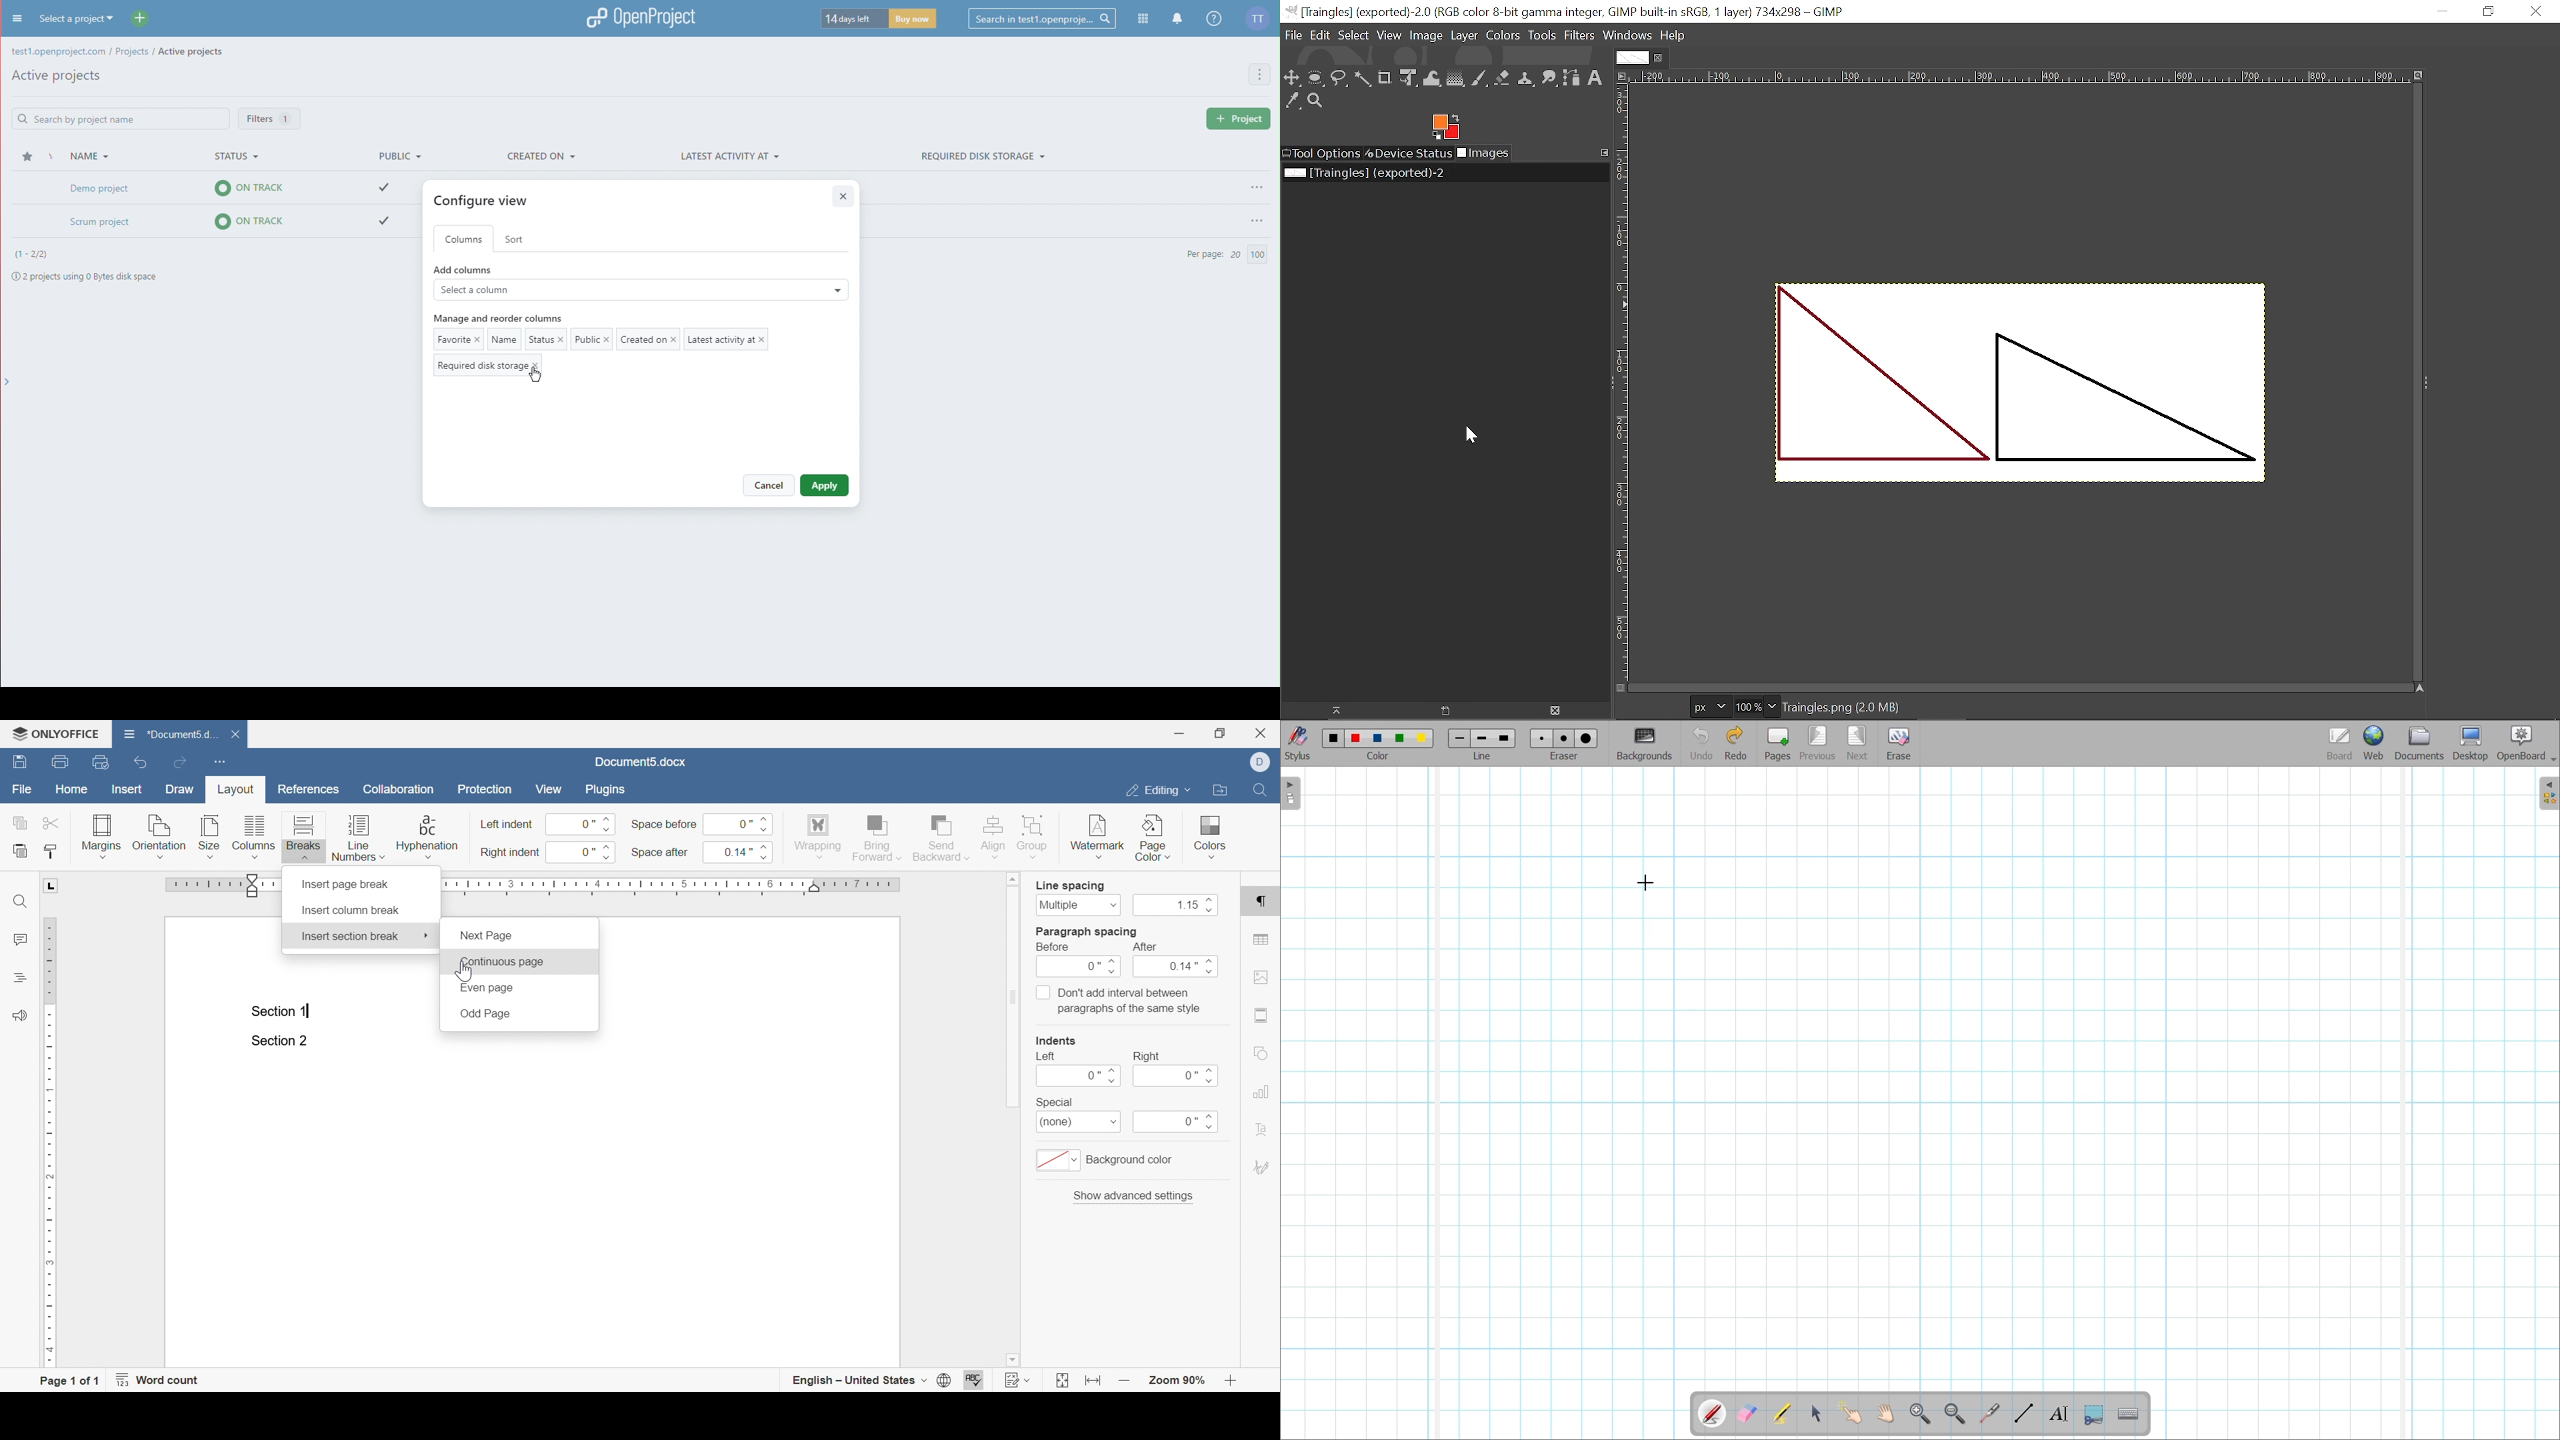 The image size is (2576, 1456). I want to click on section 1, so click(282, 1012).